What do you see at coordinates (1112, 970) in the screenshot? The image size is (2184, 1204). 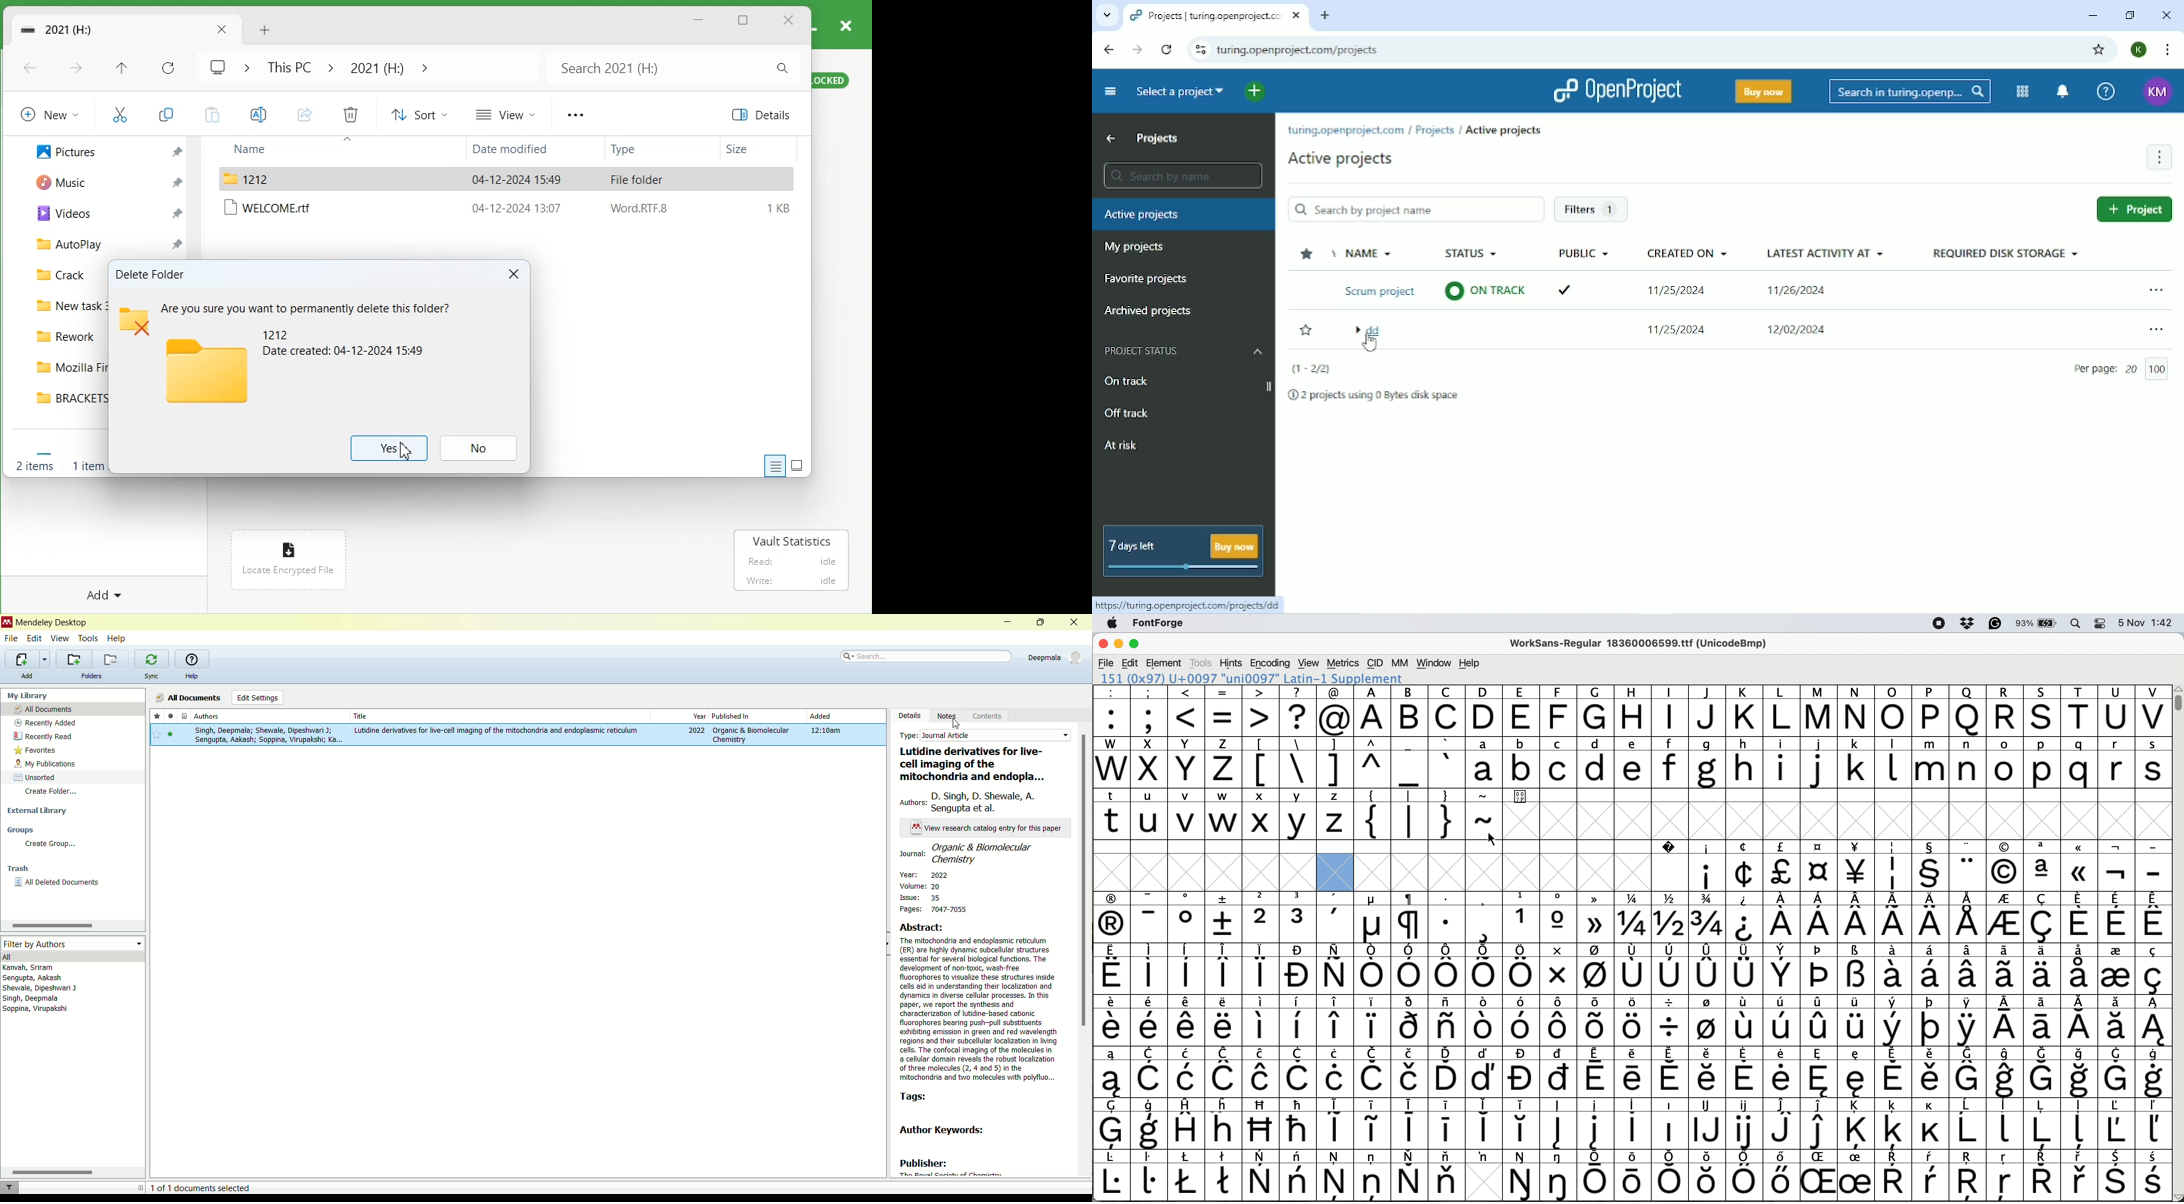 I see `symbol` at bounding box center [1112, 970].